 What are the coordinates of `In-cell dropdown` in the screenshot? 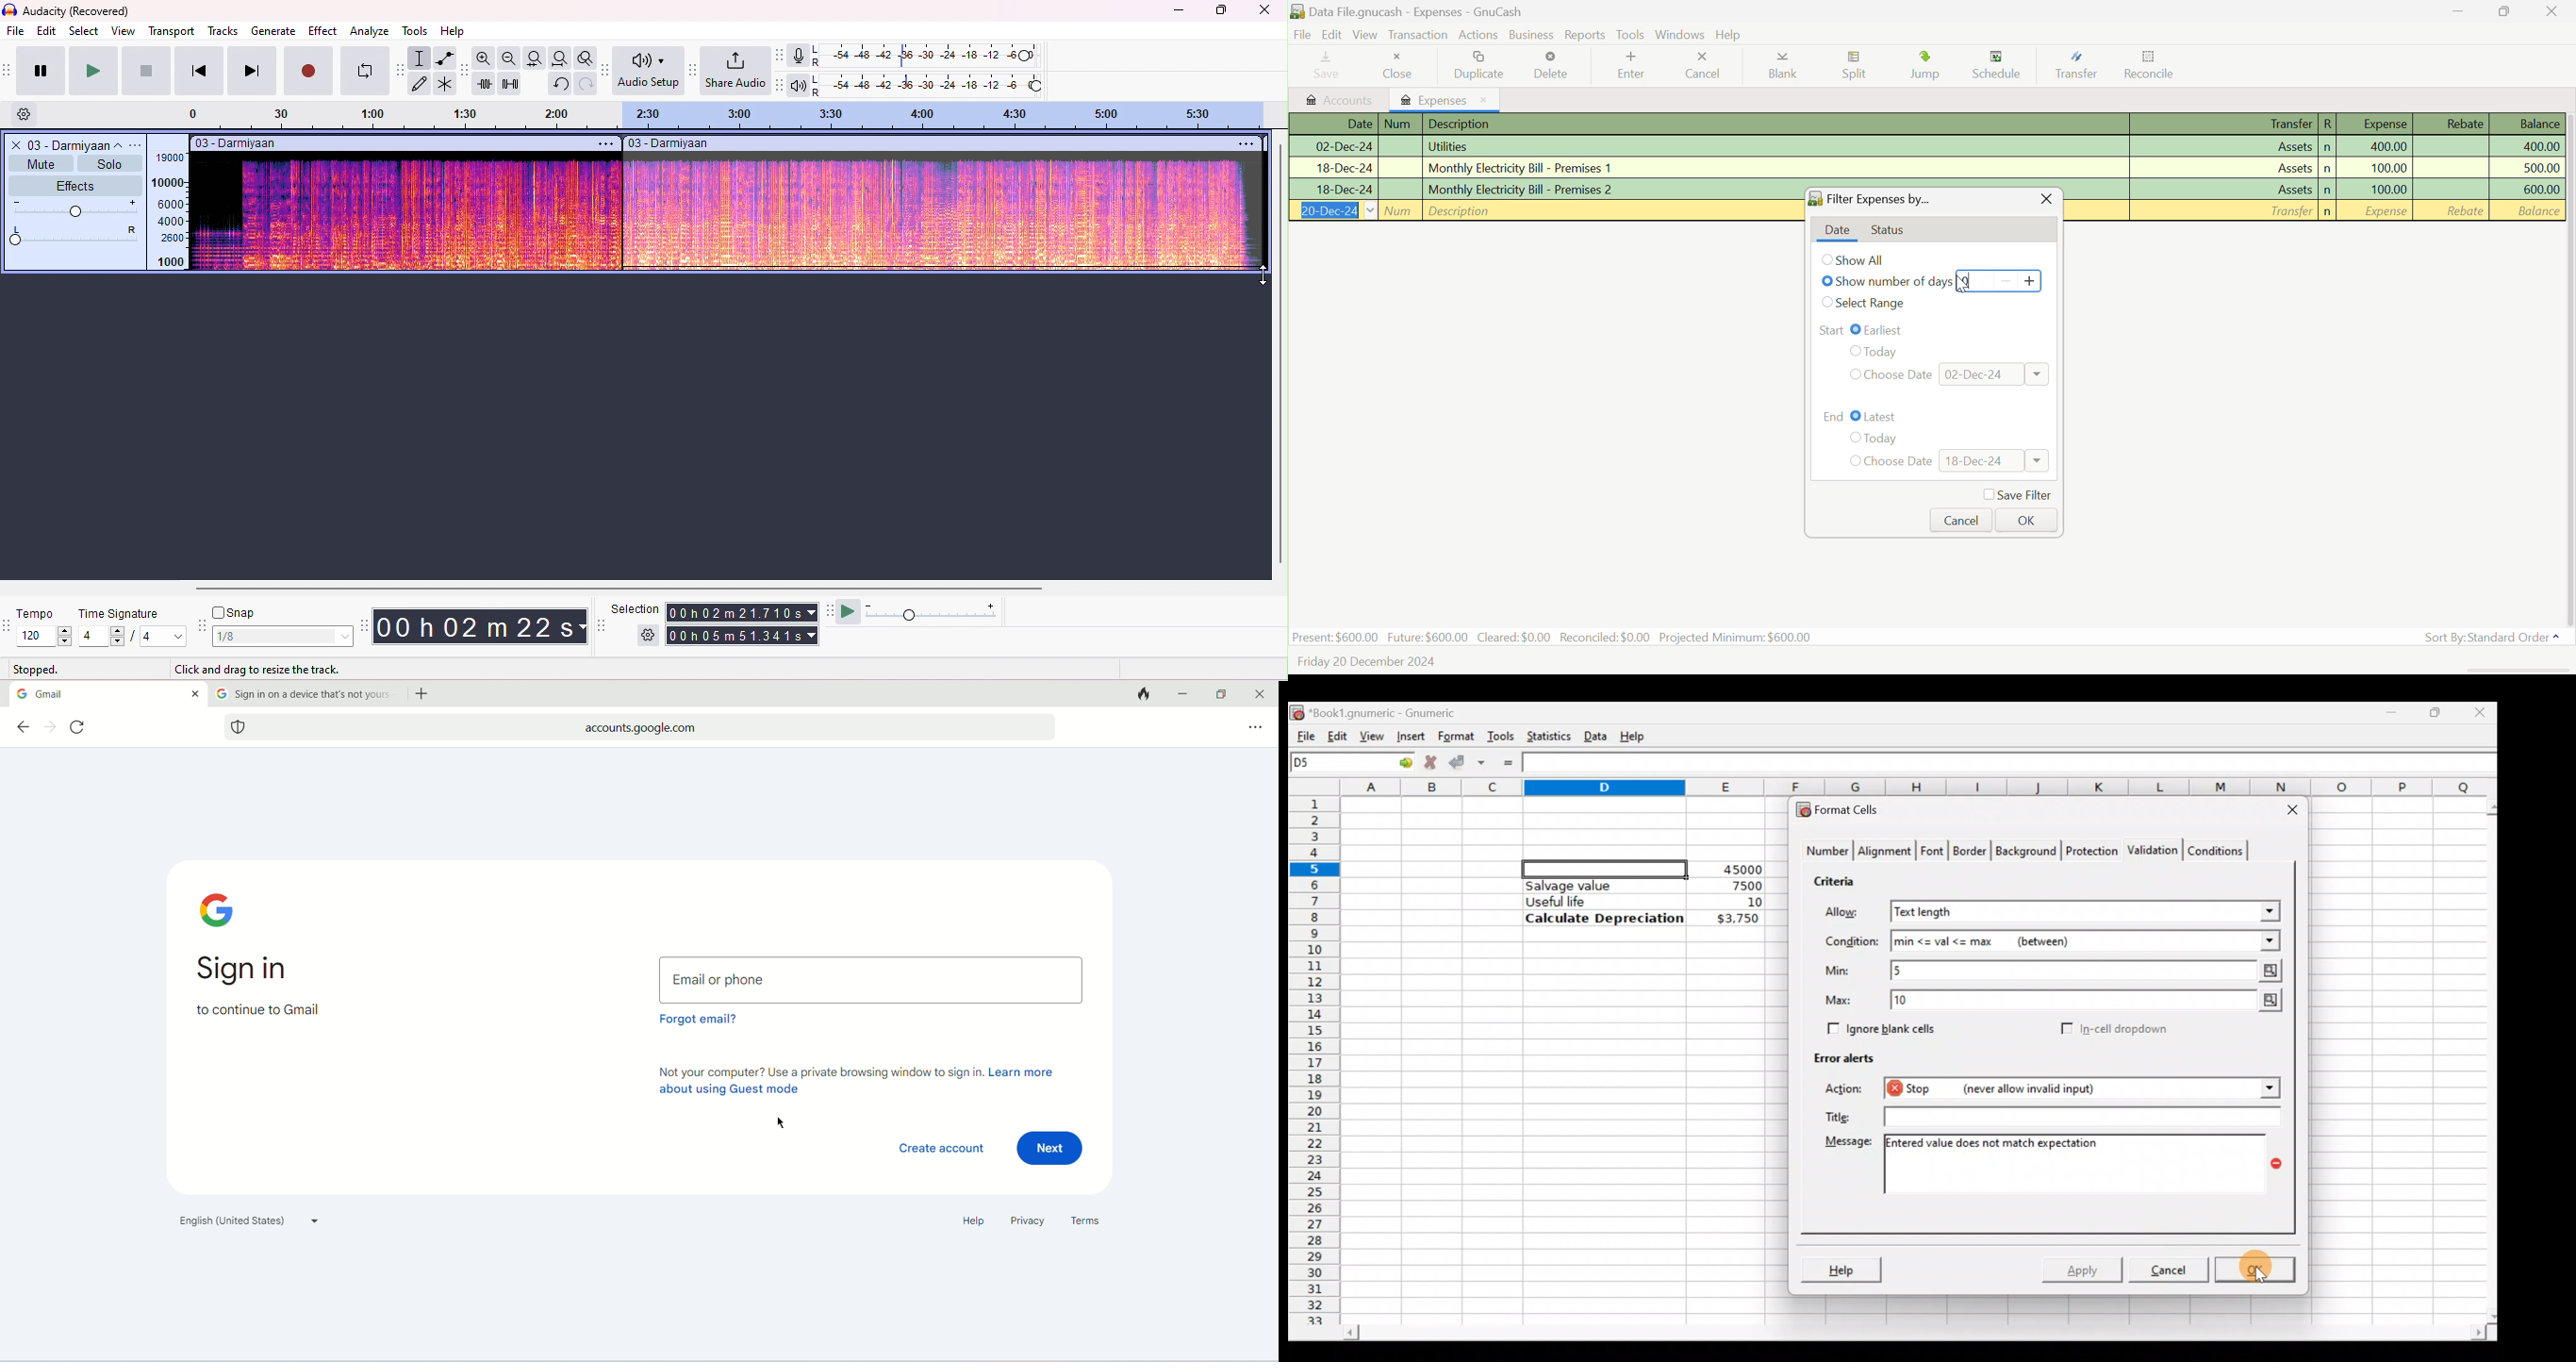 It's located at (2127, 1029).